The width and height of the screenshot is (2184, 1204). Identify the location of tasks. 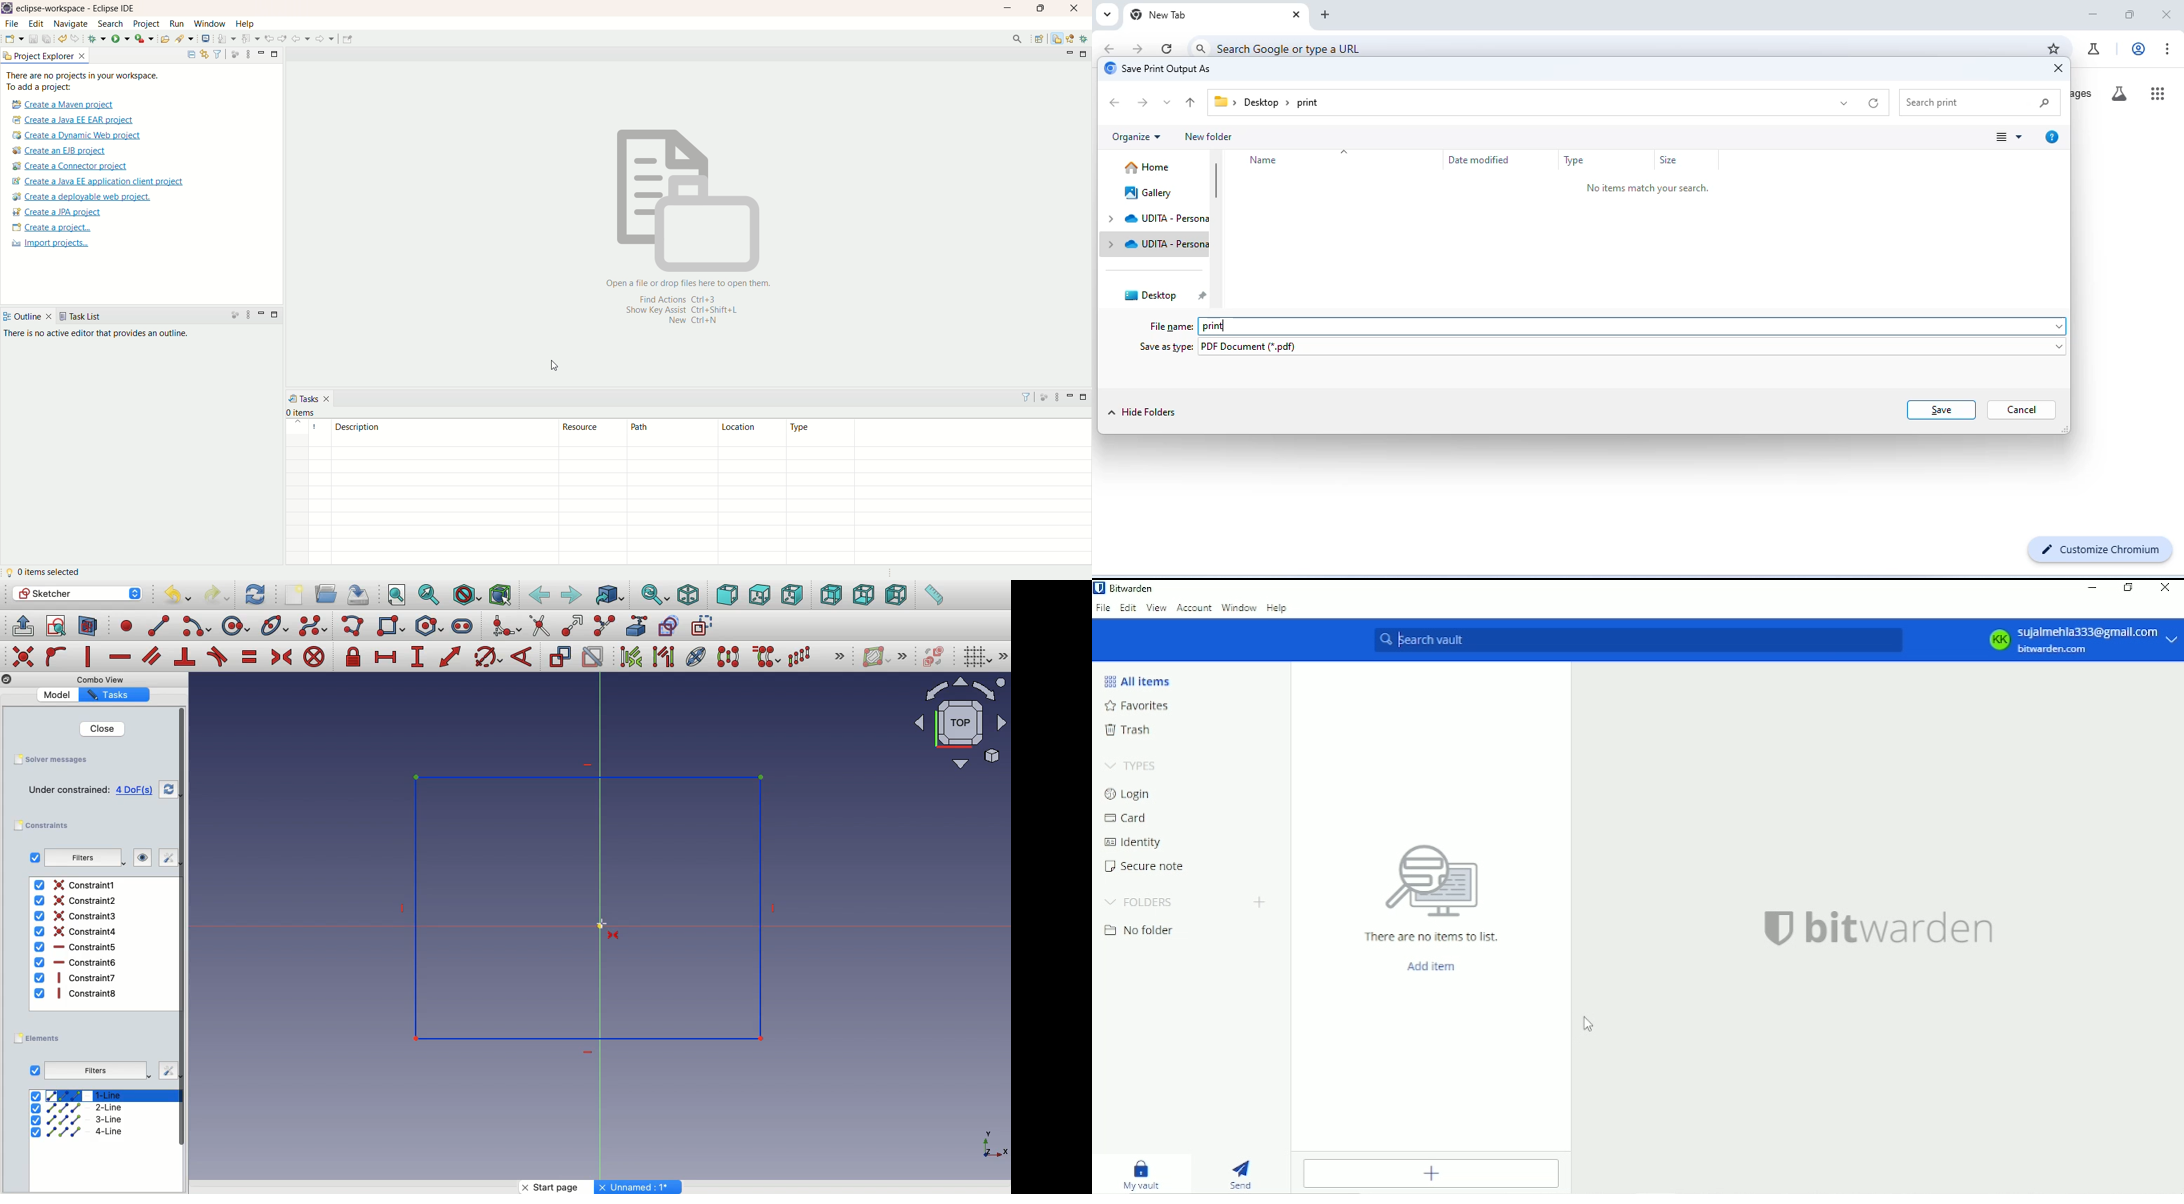
(309, 398).